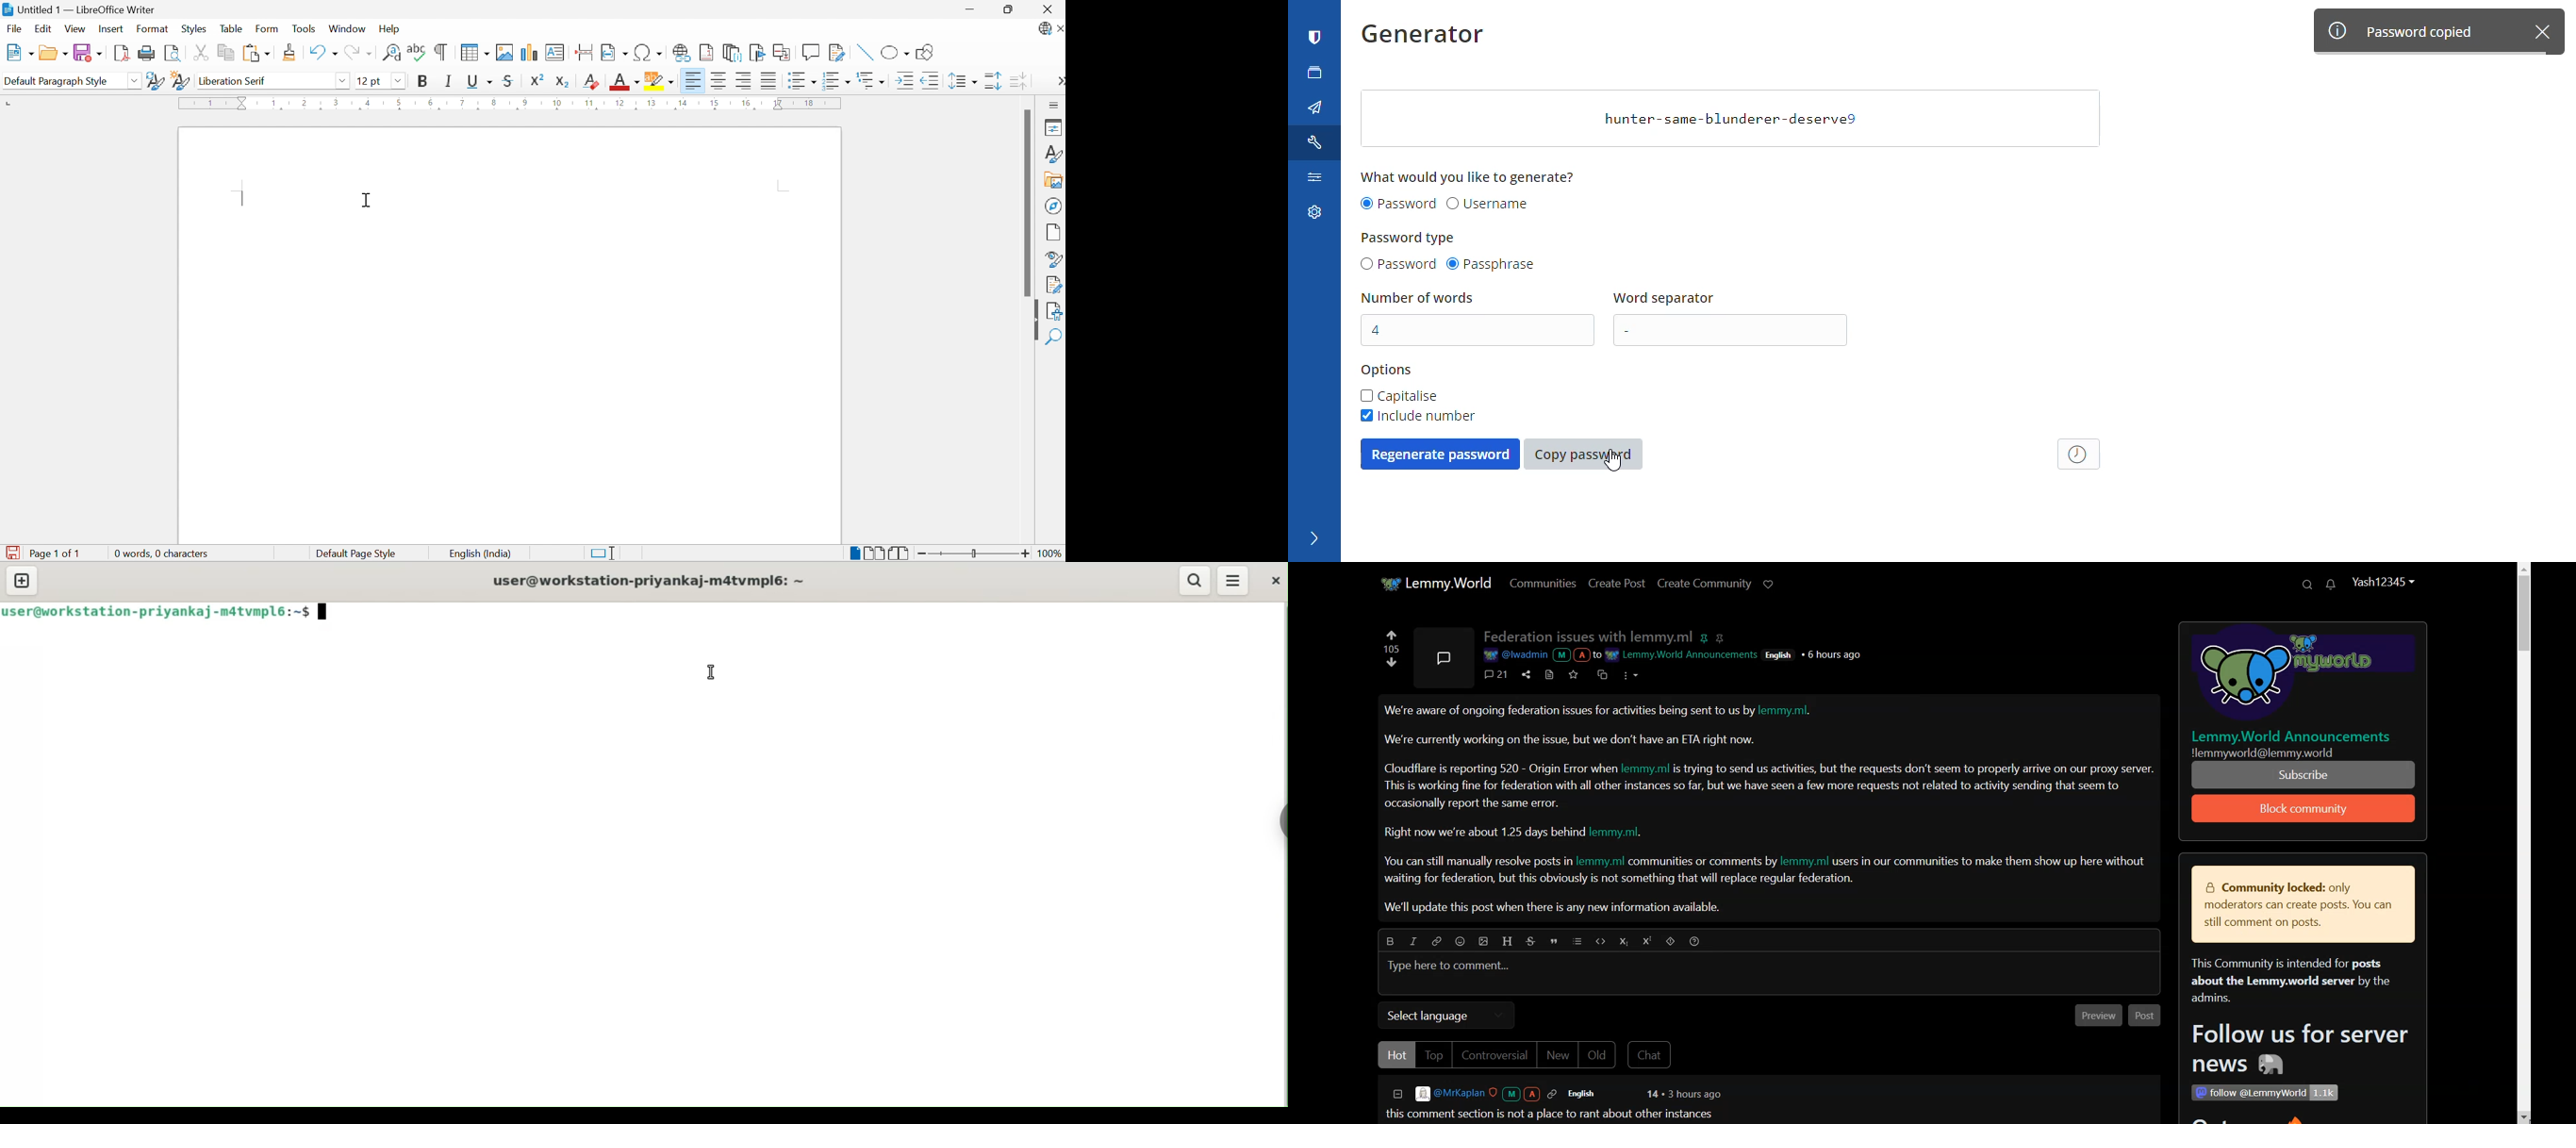  Describe the element at coordinates (1055, 285) in the screenshot. I see `Manage Changes` at that location.